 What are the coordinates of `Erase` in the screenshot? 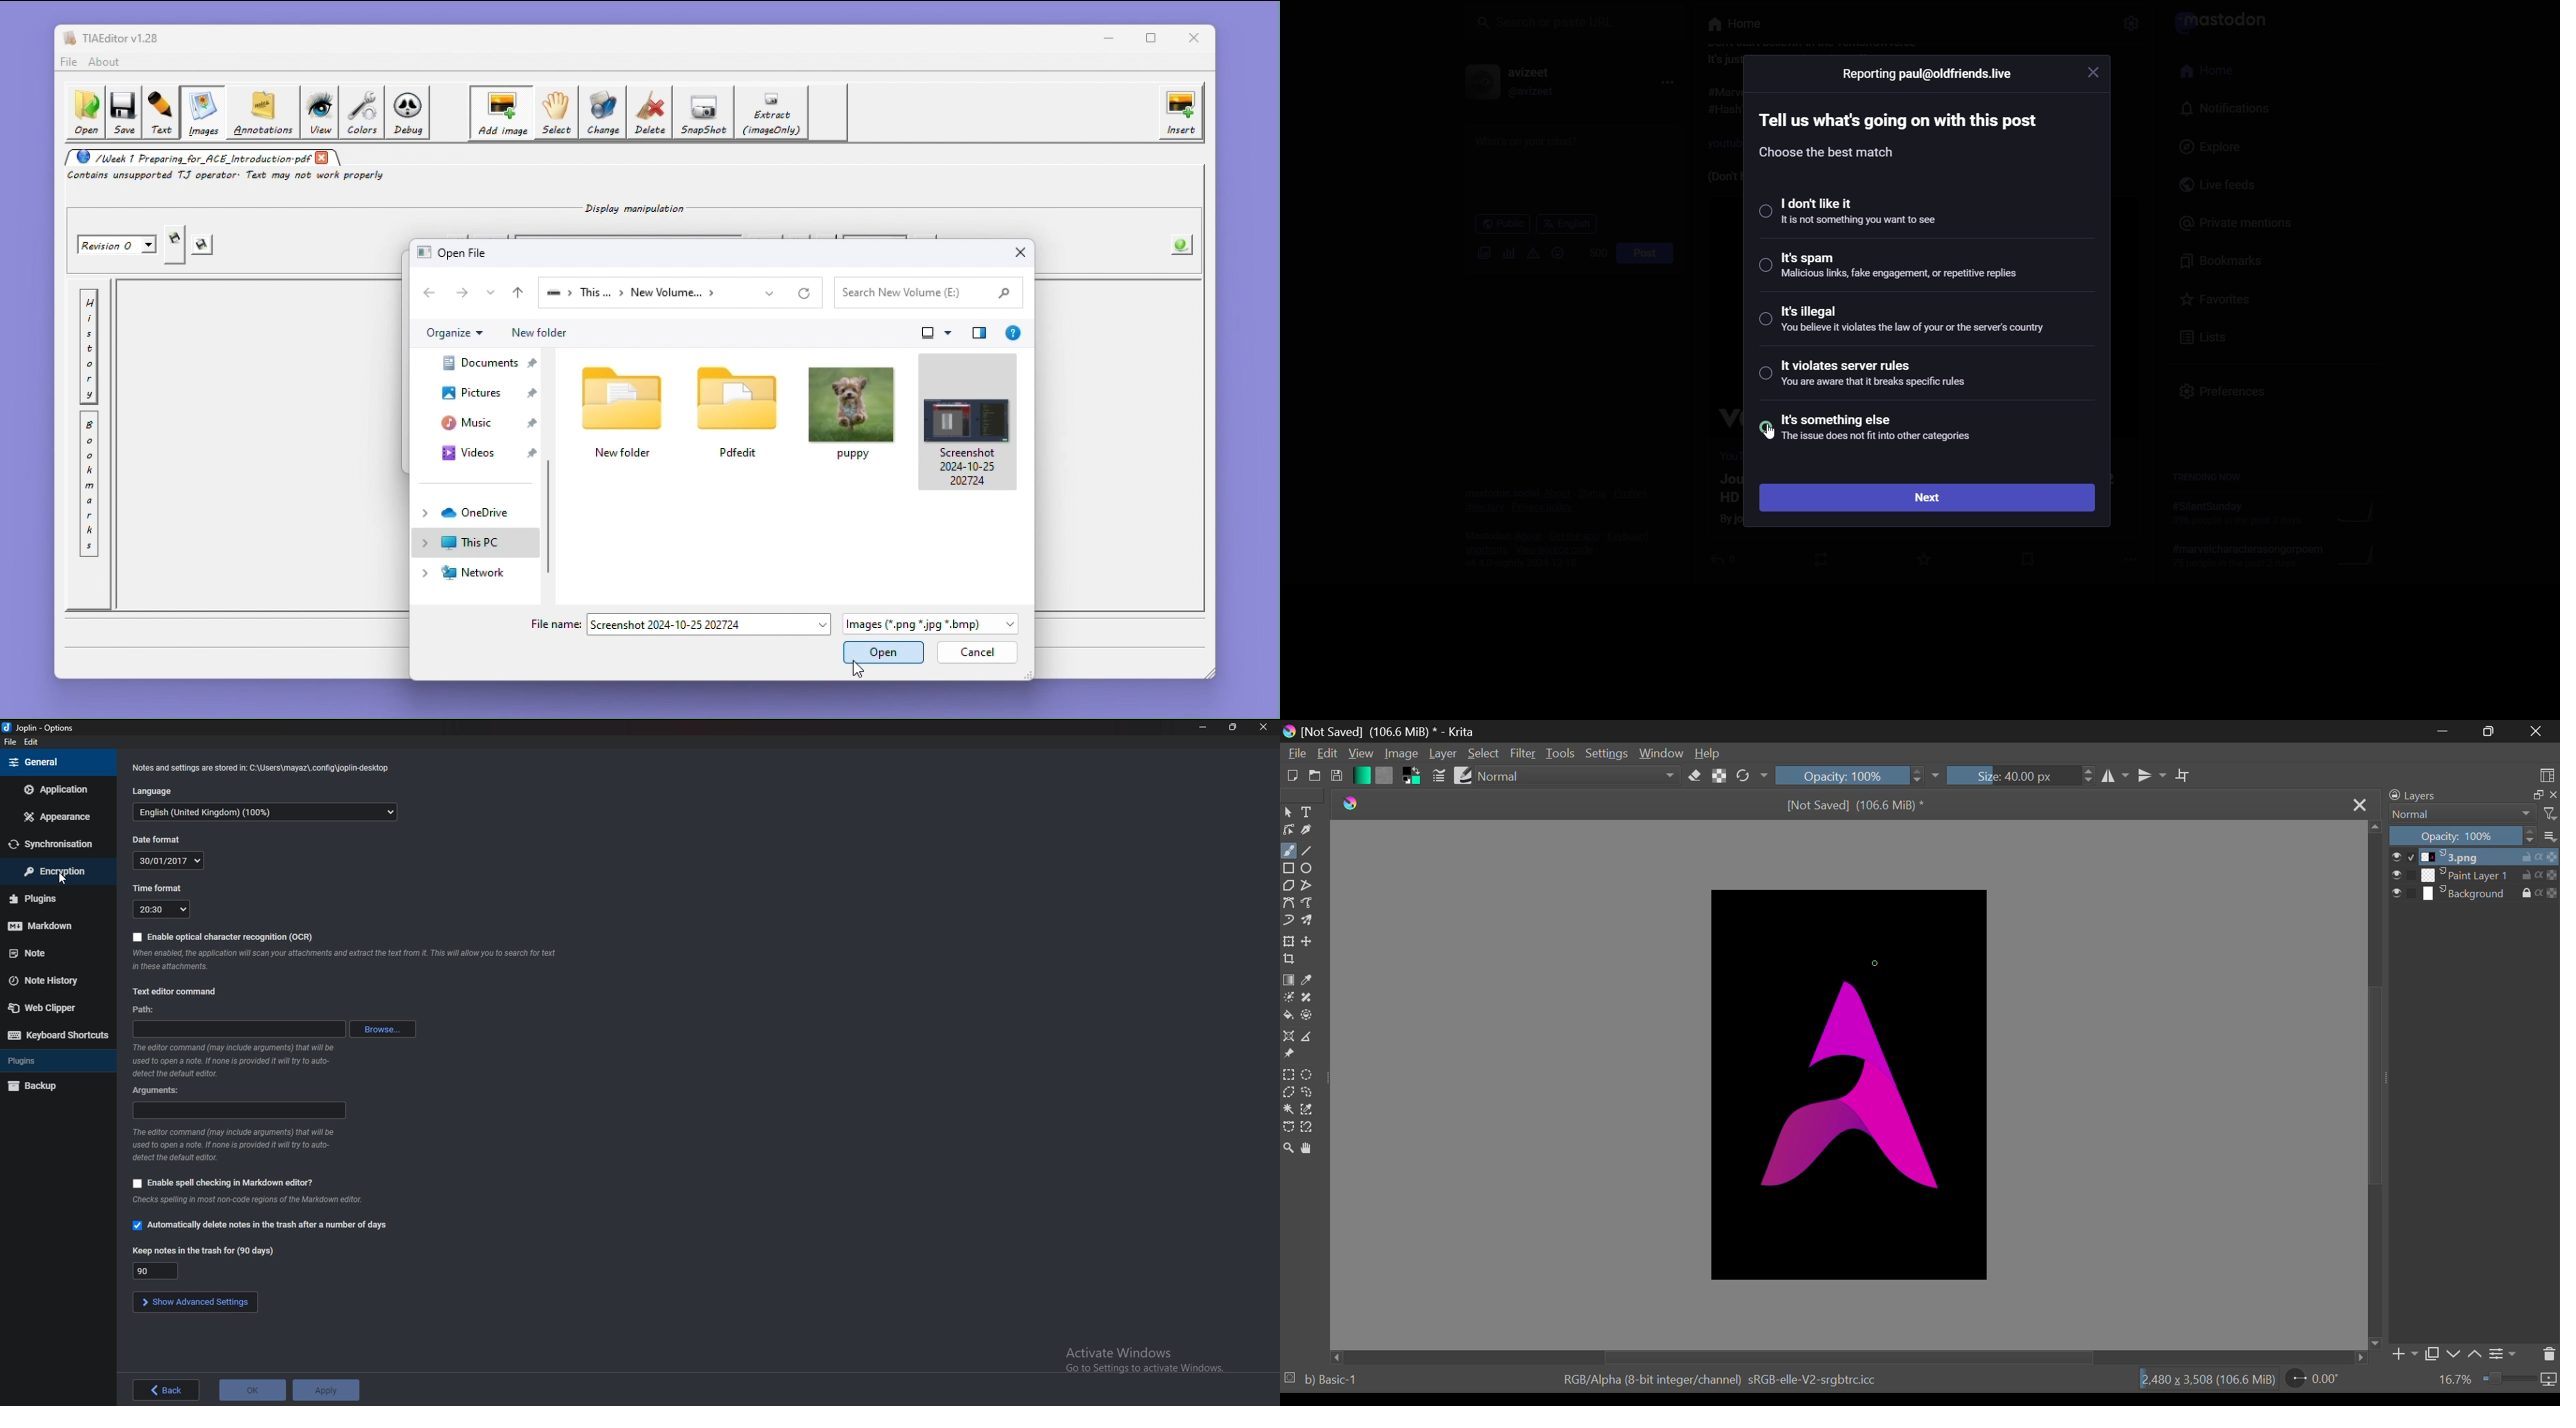 It's located at (1695, 777).